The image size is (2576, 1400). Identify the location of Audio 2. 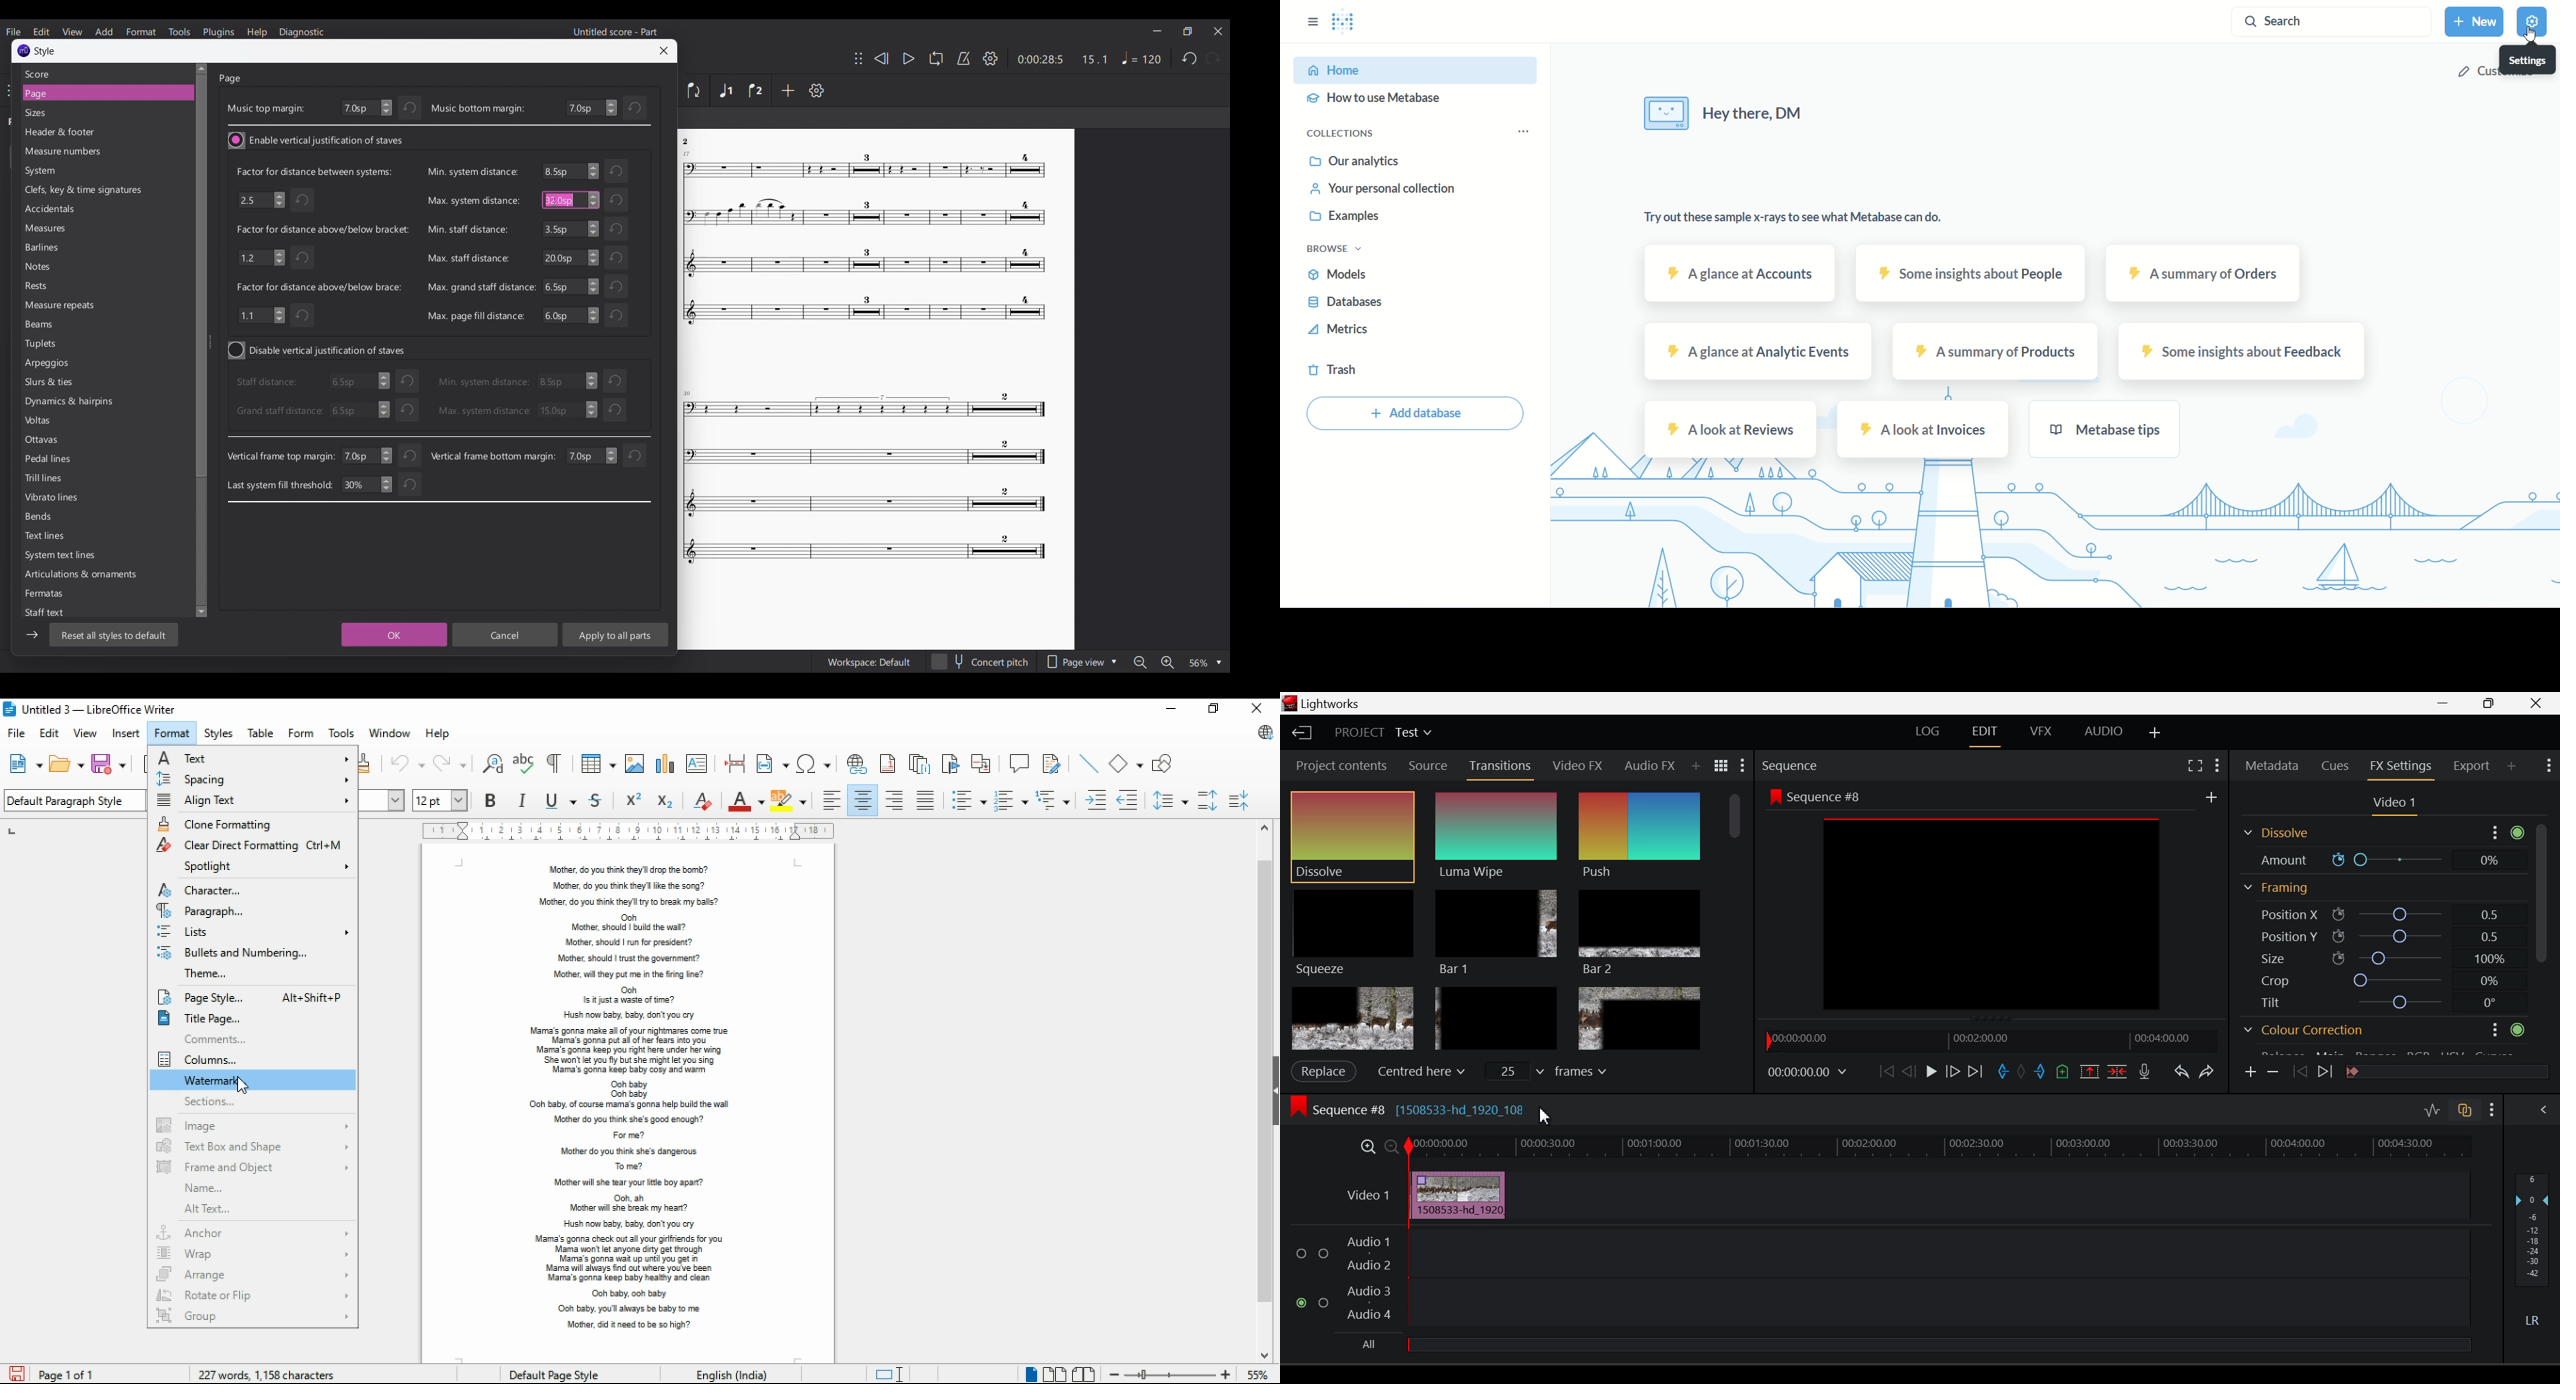
(1368, 1267).